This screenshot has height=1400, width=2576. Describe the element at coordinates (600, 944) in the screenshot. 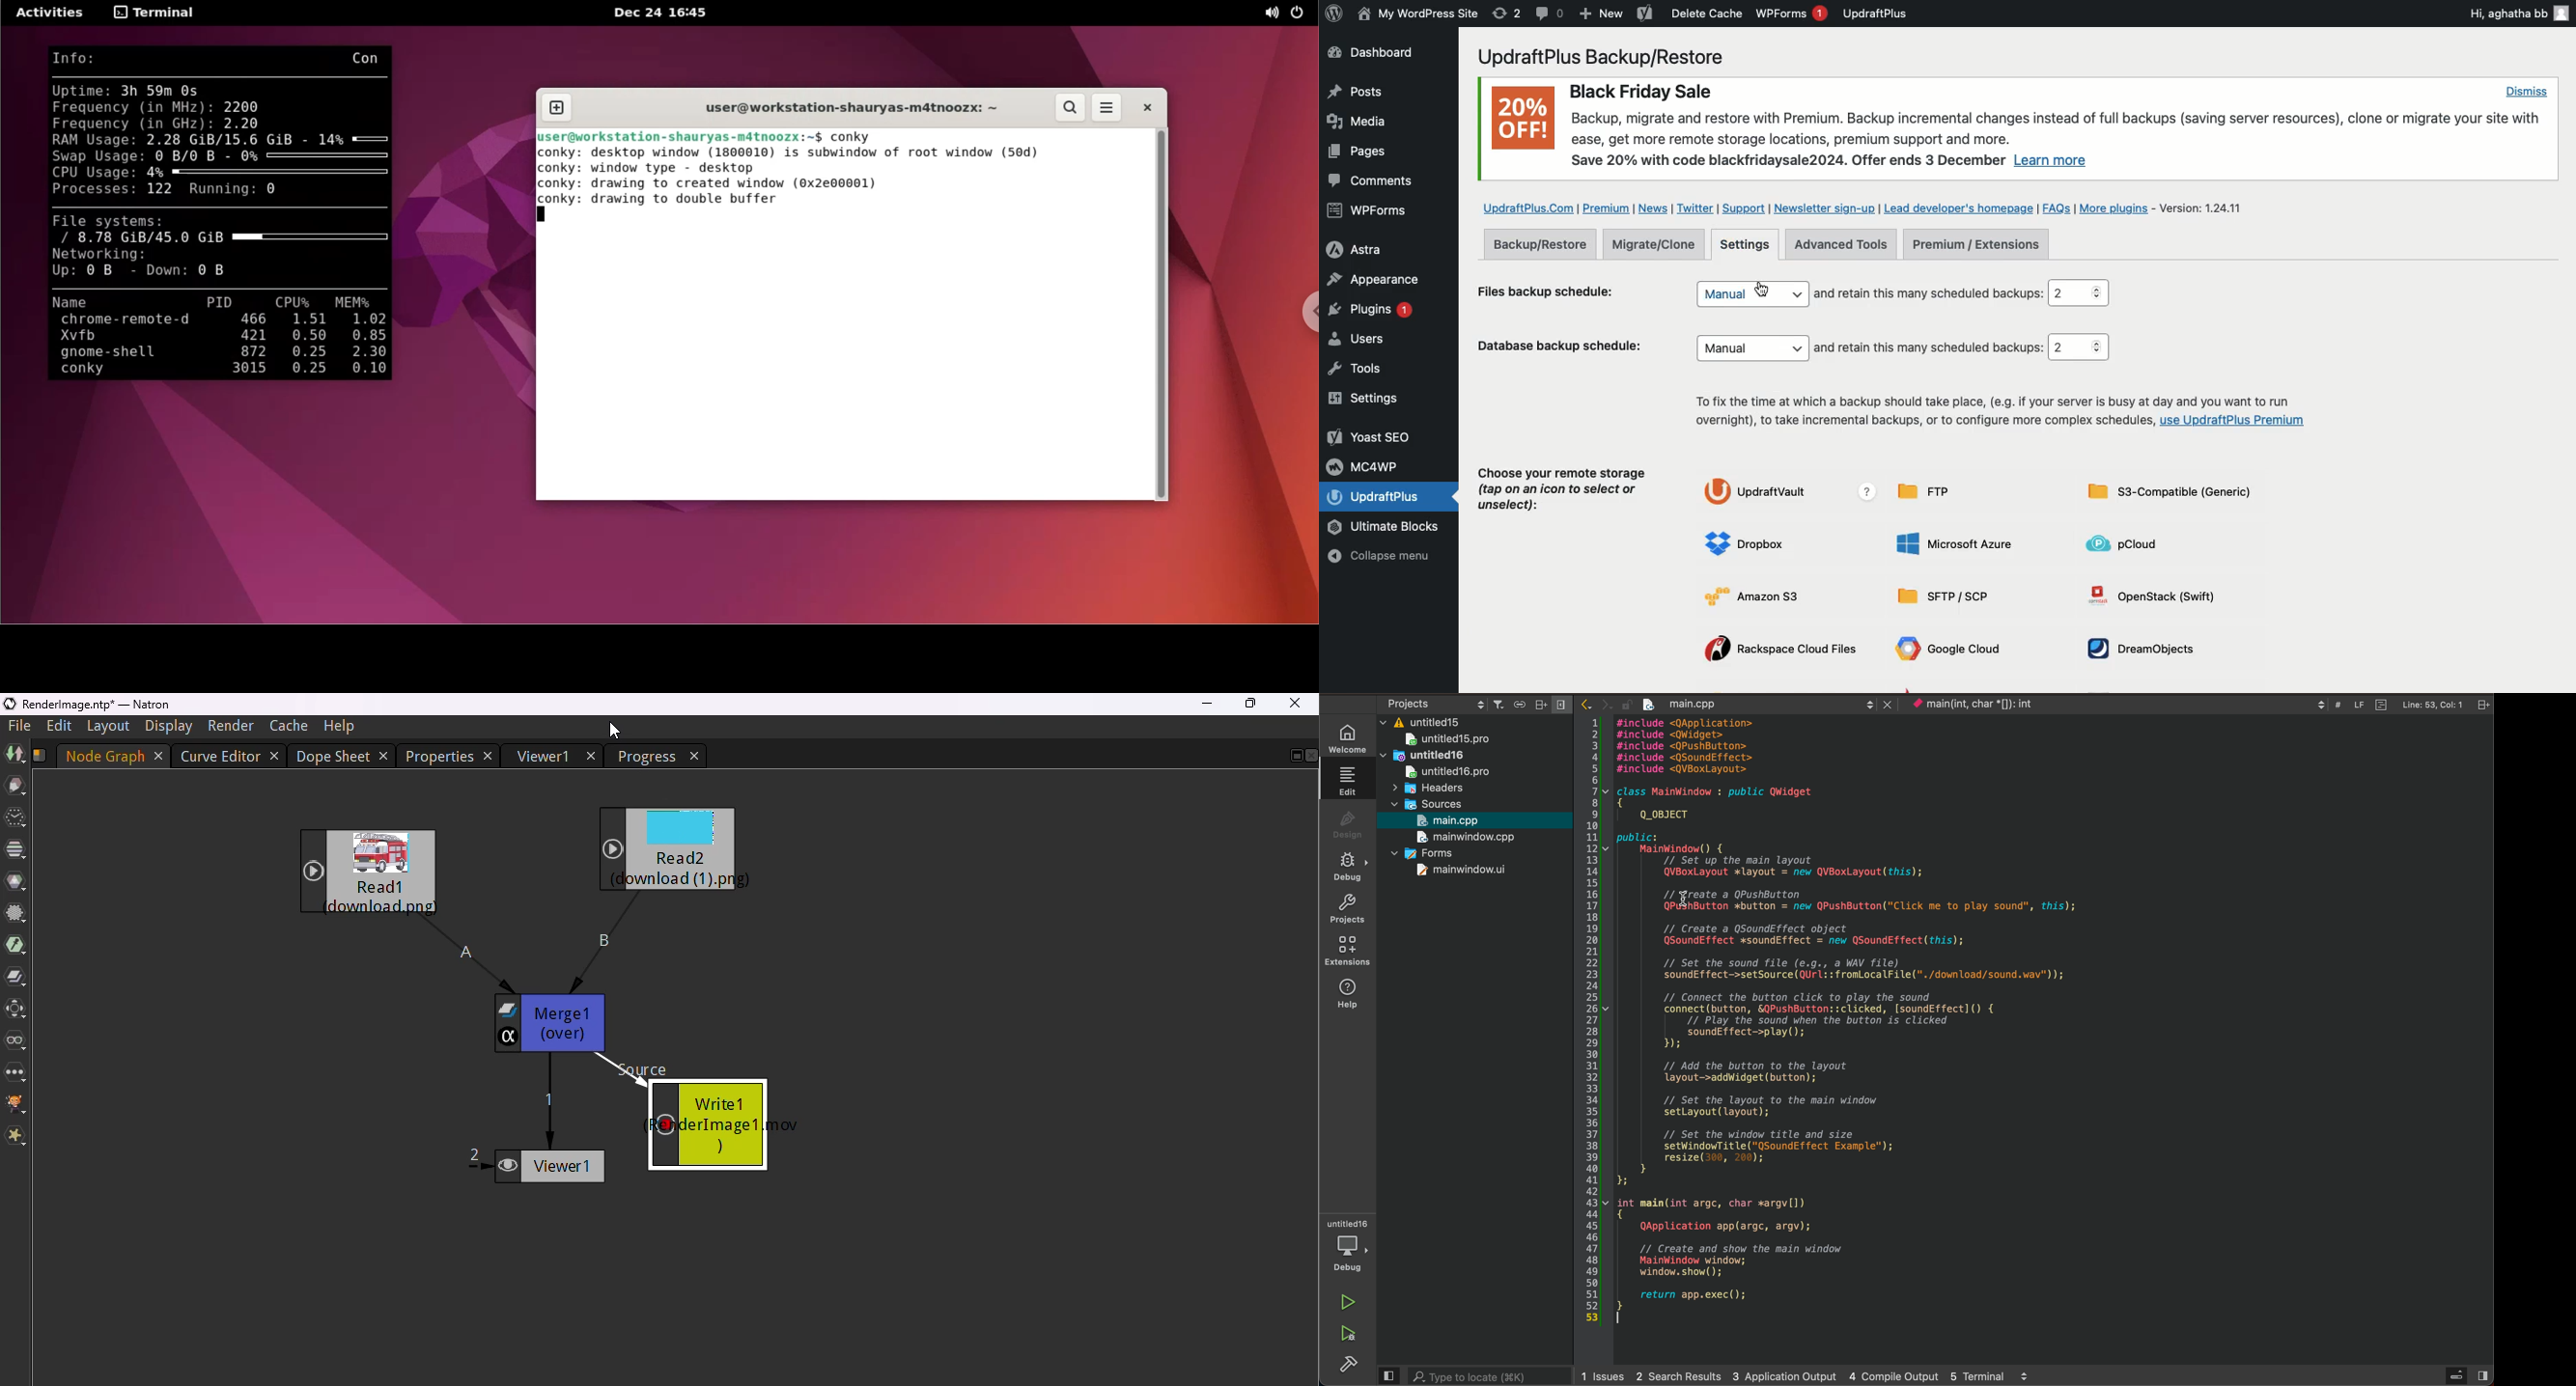

I see `connector B` at that location.